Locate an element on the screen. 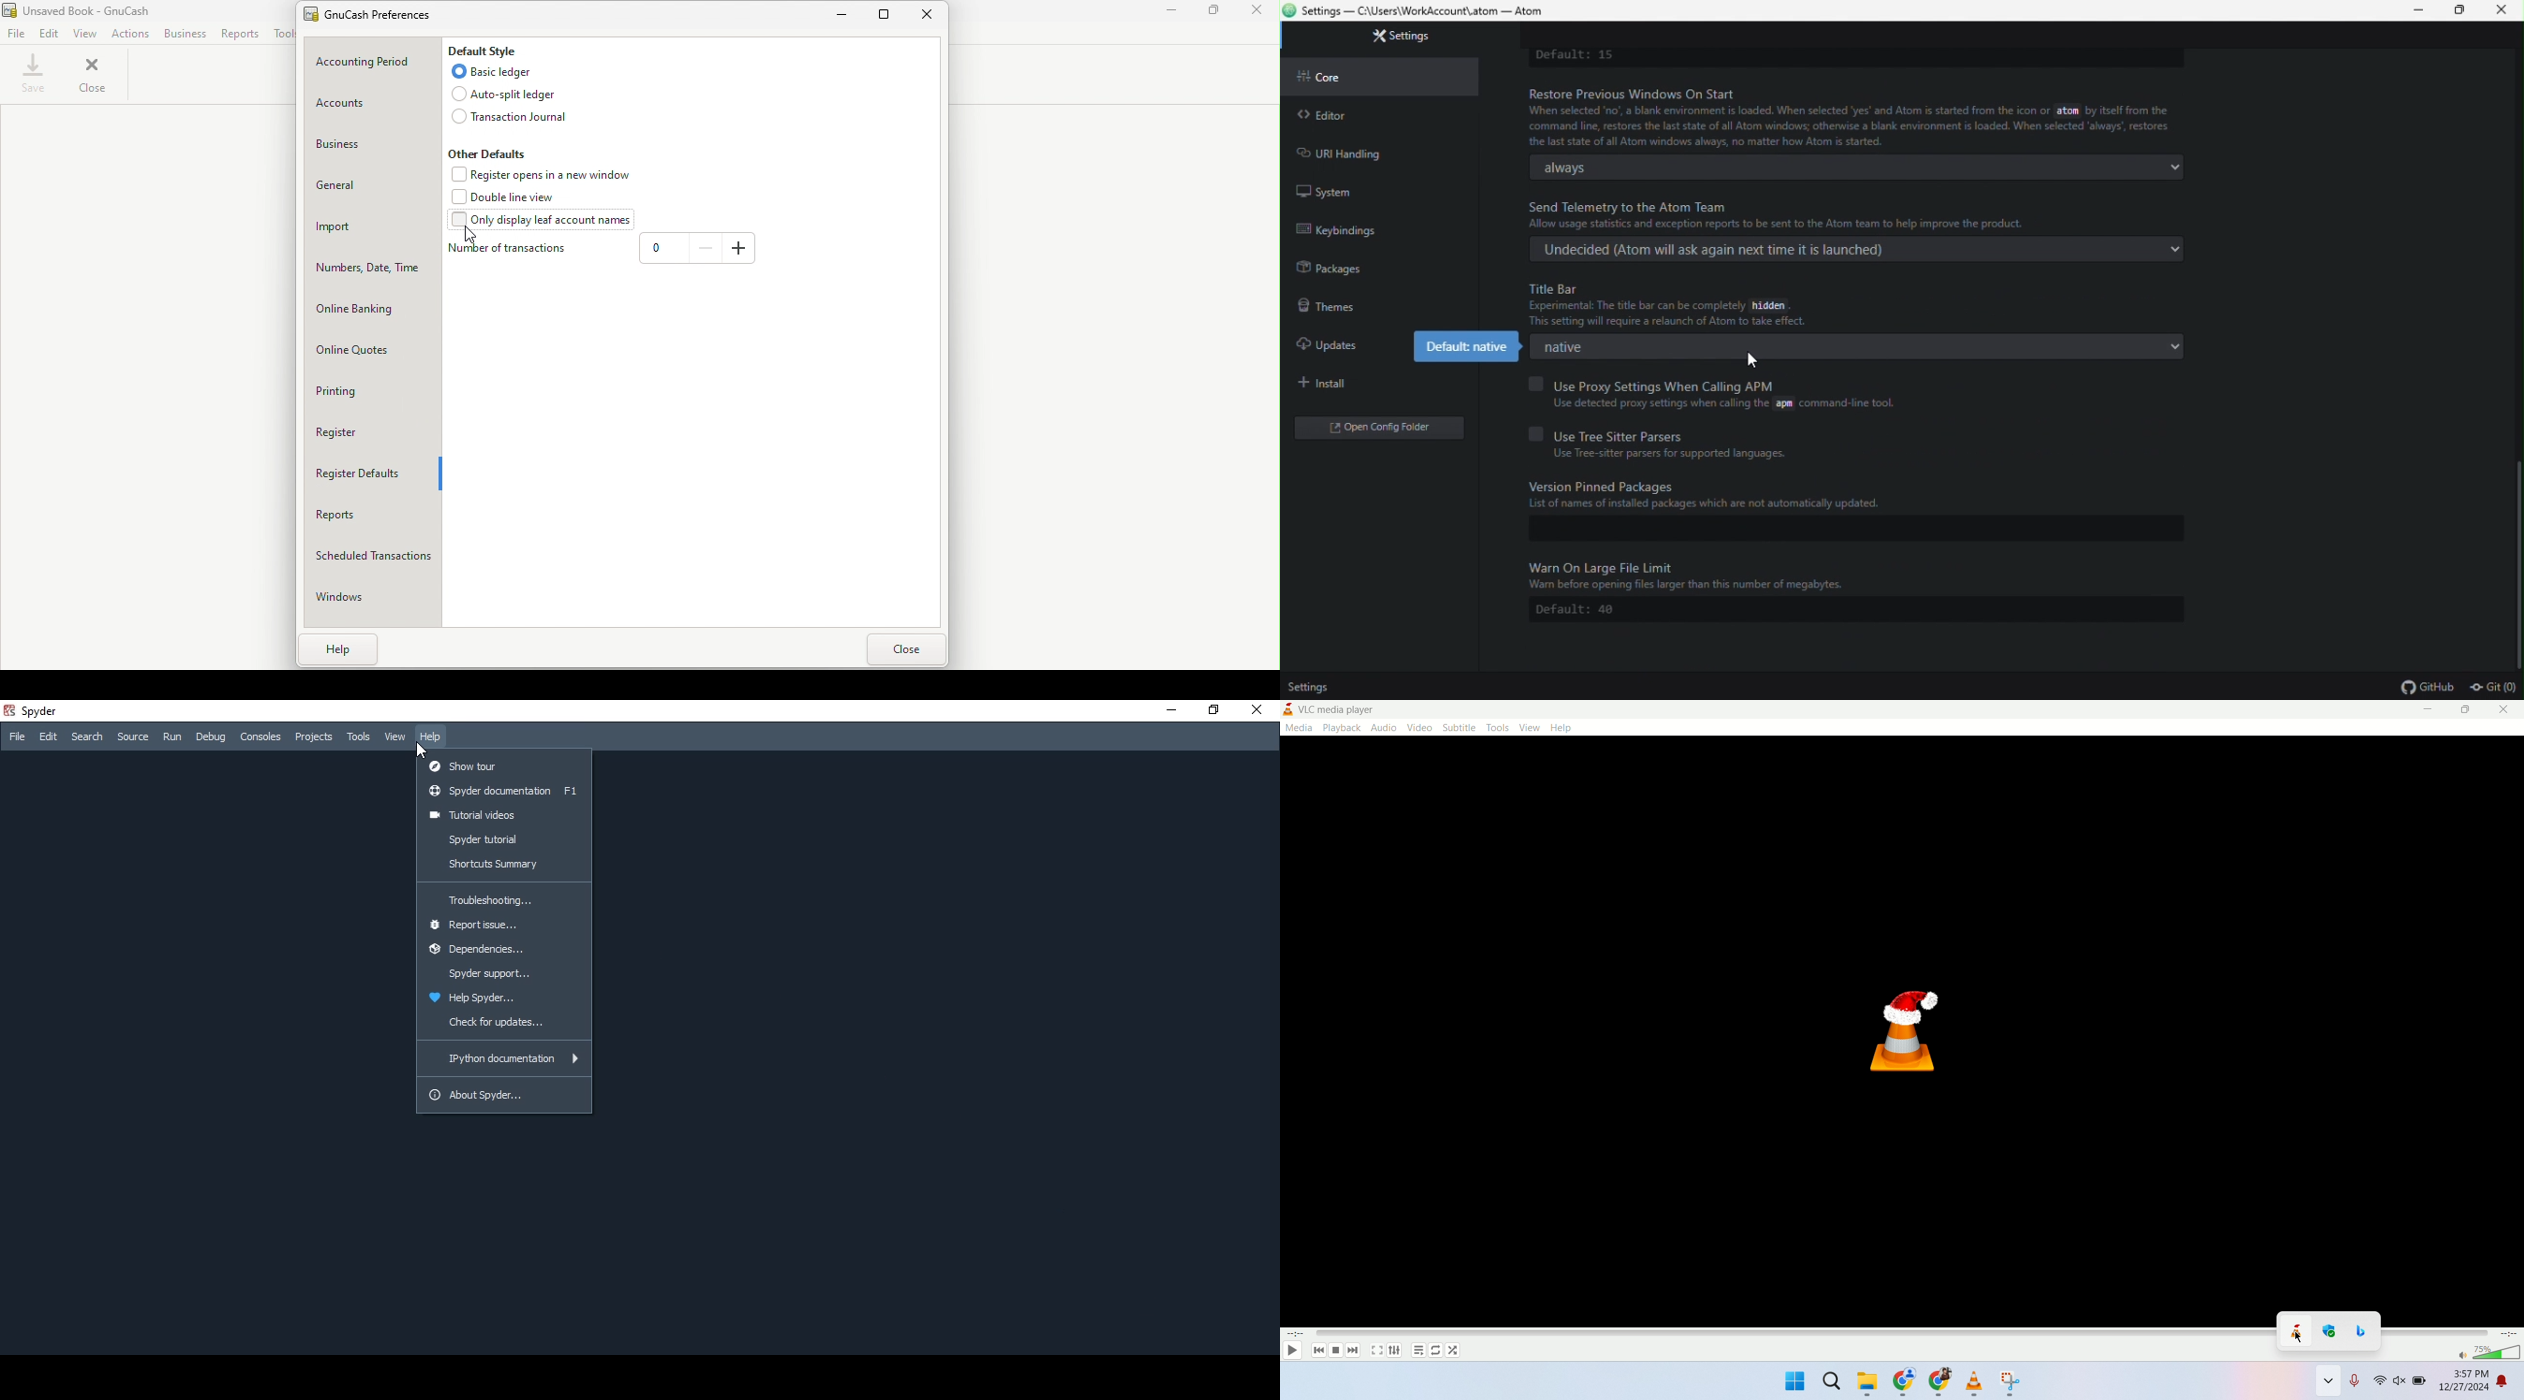 The height and width of the screenshot is (1400, 2548). help spyder is located at coordinates (501, 995).